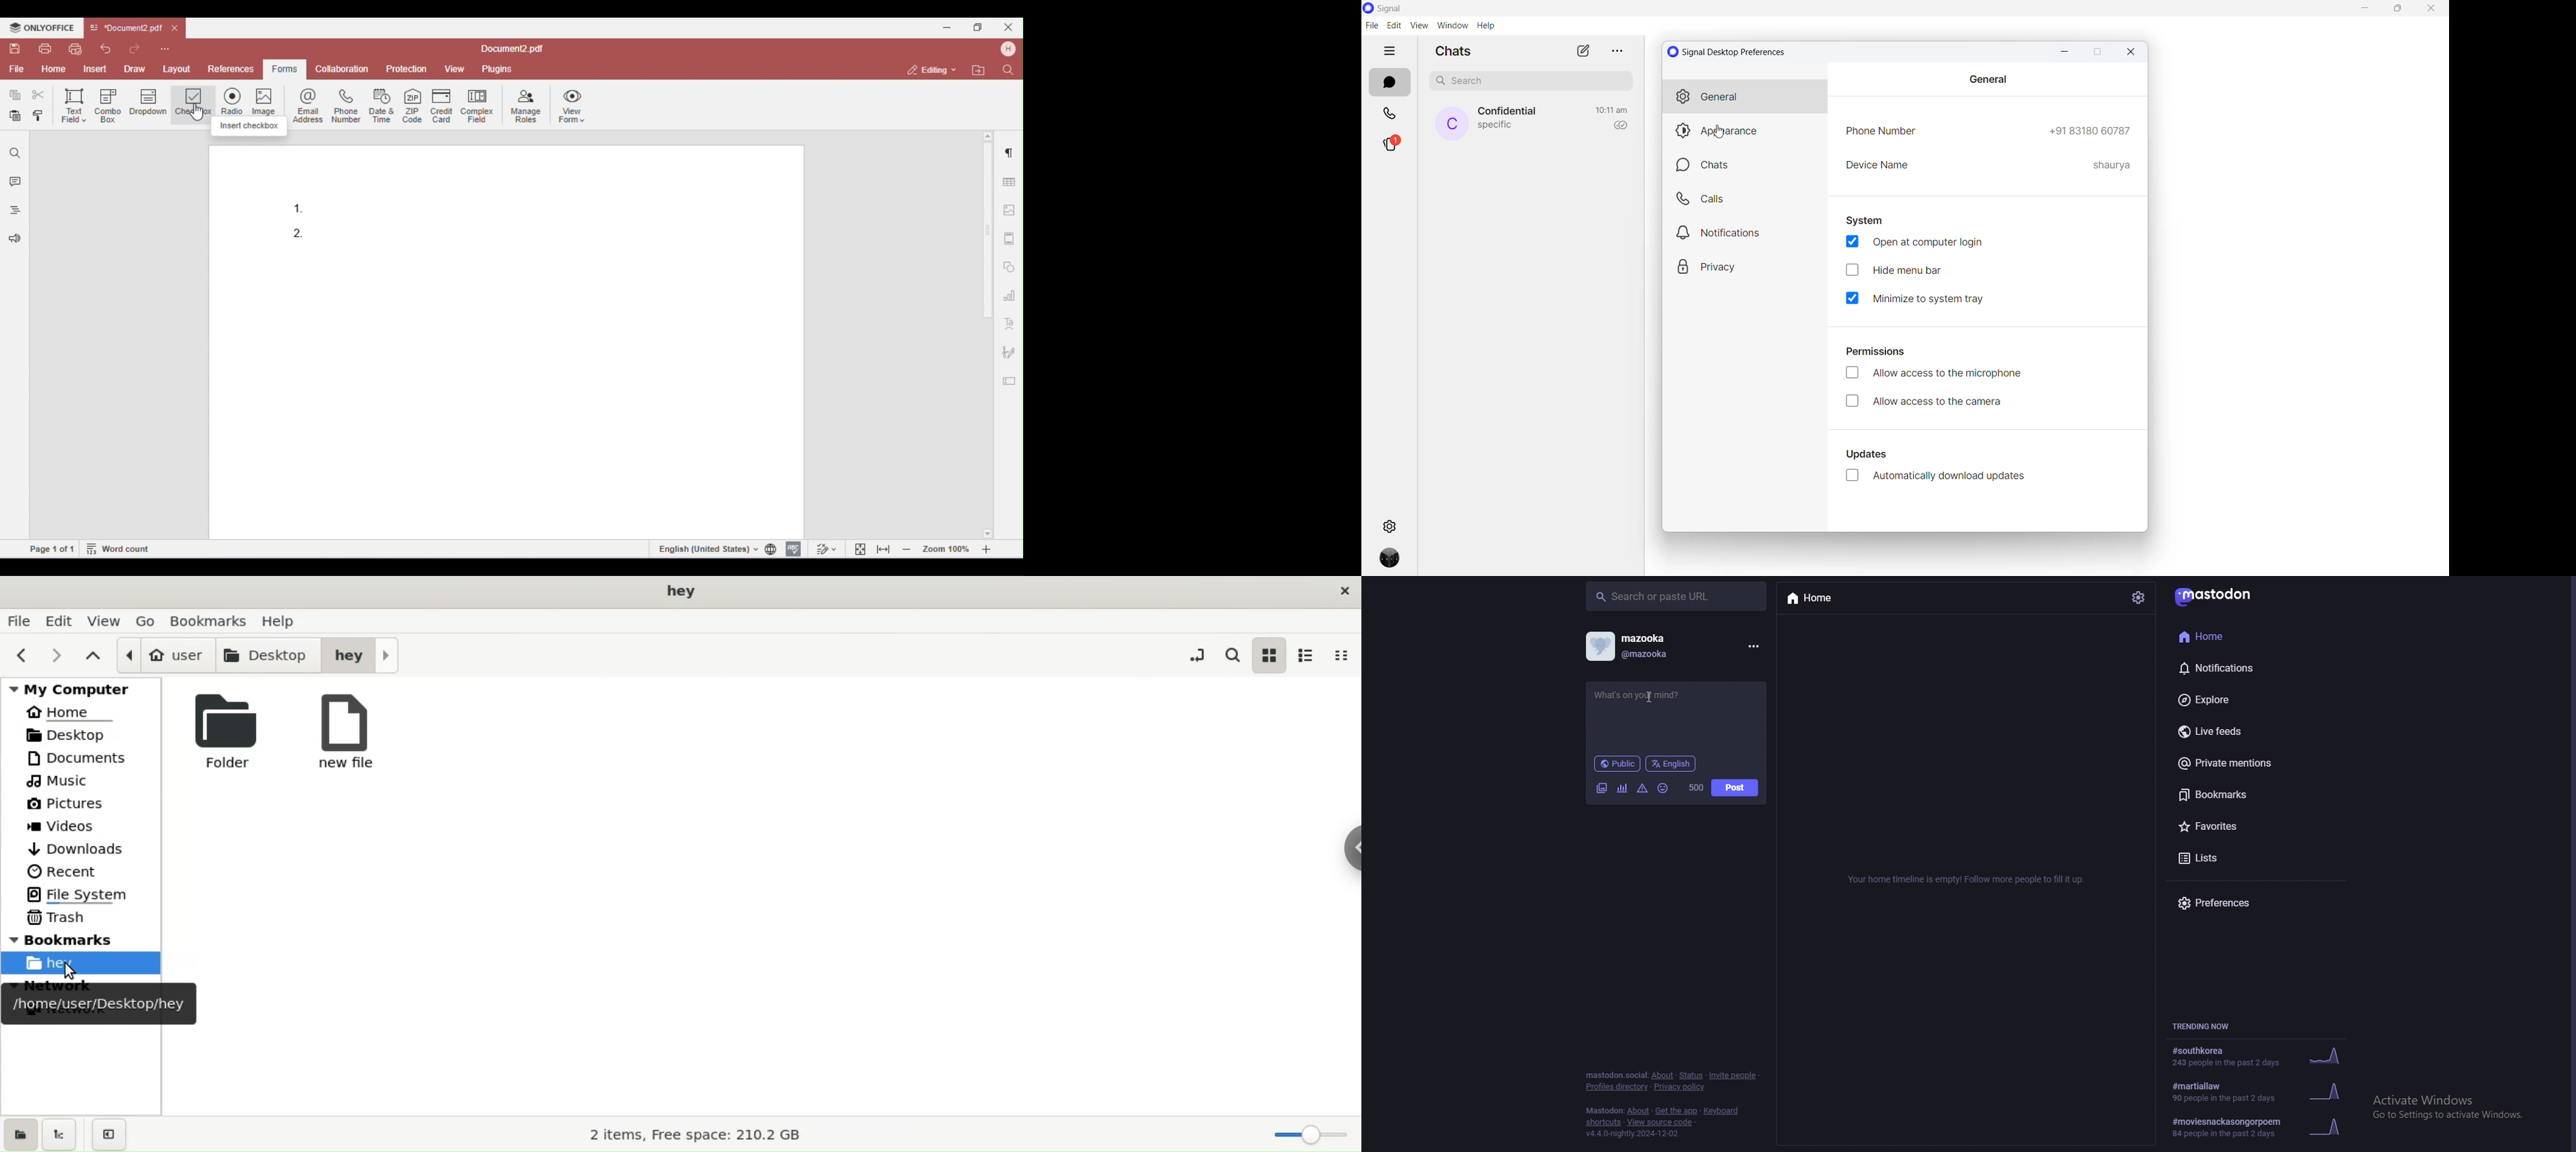 The width and height of the screenshot is (2576, 1176). I want to click on view source code, so click(1661, 1122).